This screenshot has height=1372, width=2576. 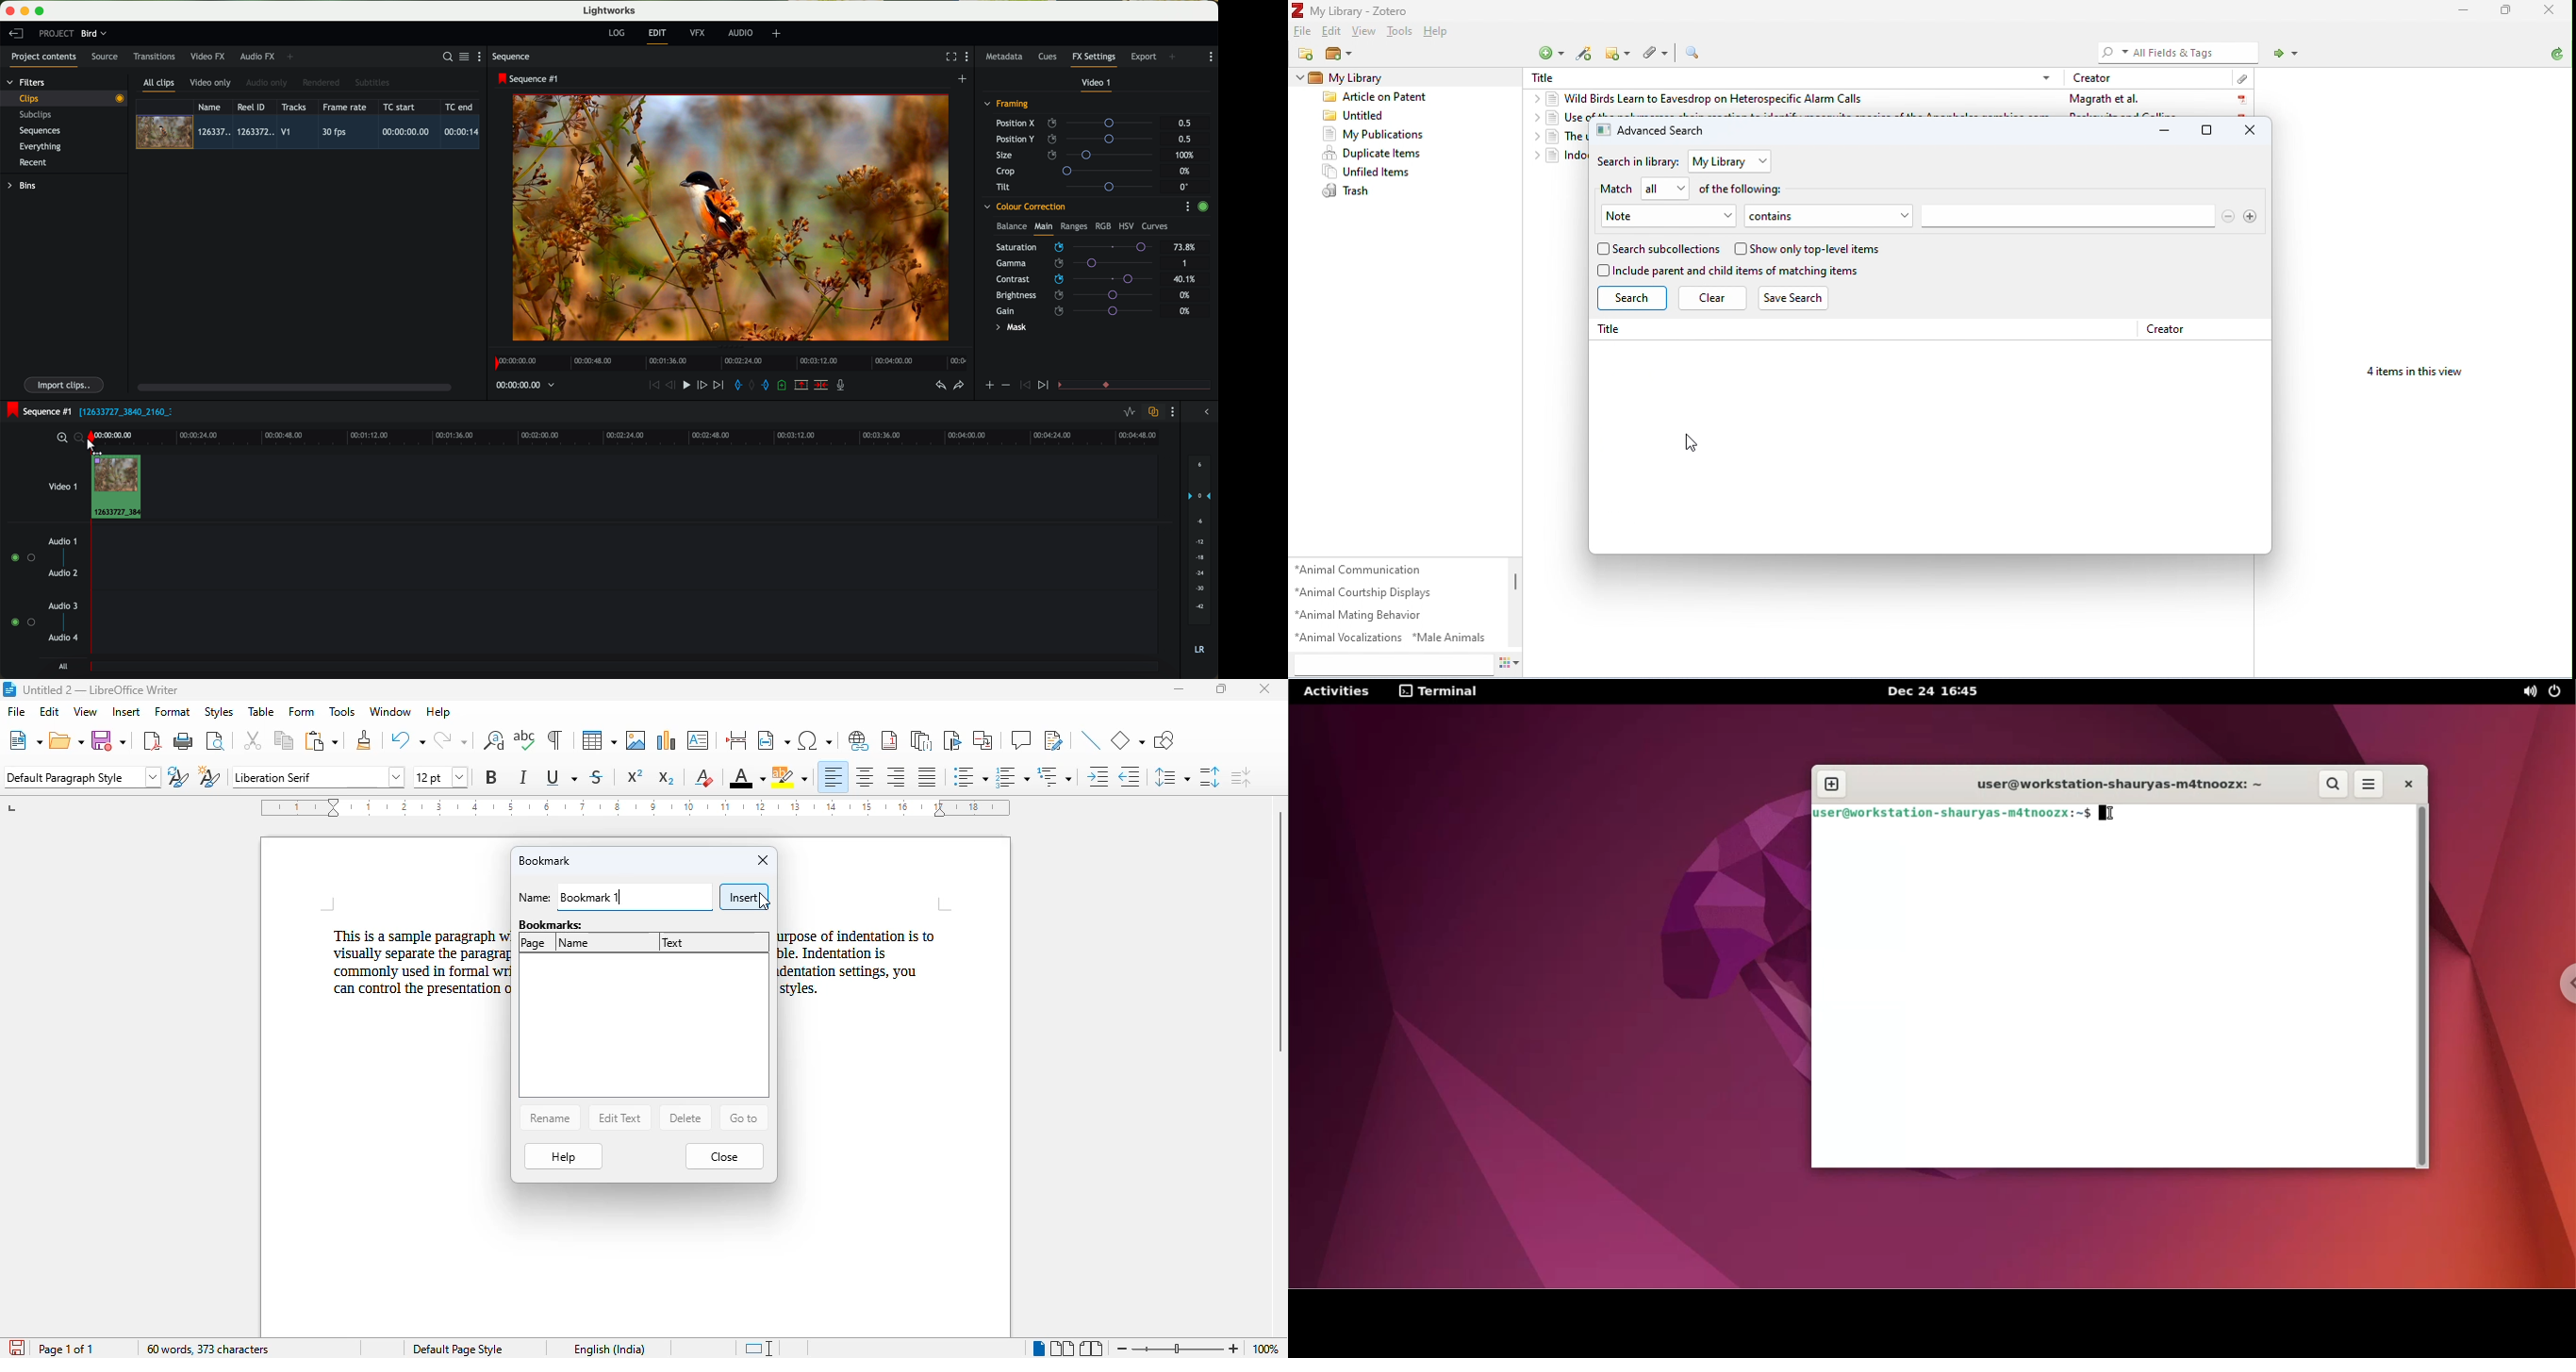 What do you see at coordinates (563, 1155) in the screenshot?
I see `help` at bounding box center [563, 1155].